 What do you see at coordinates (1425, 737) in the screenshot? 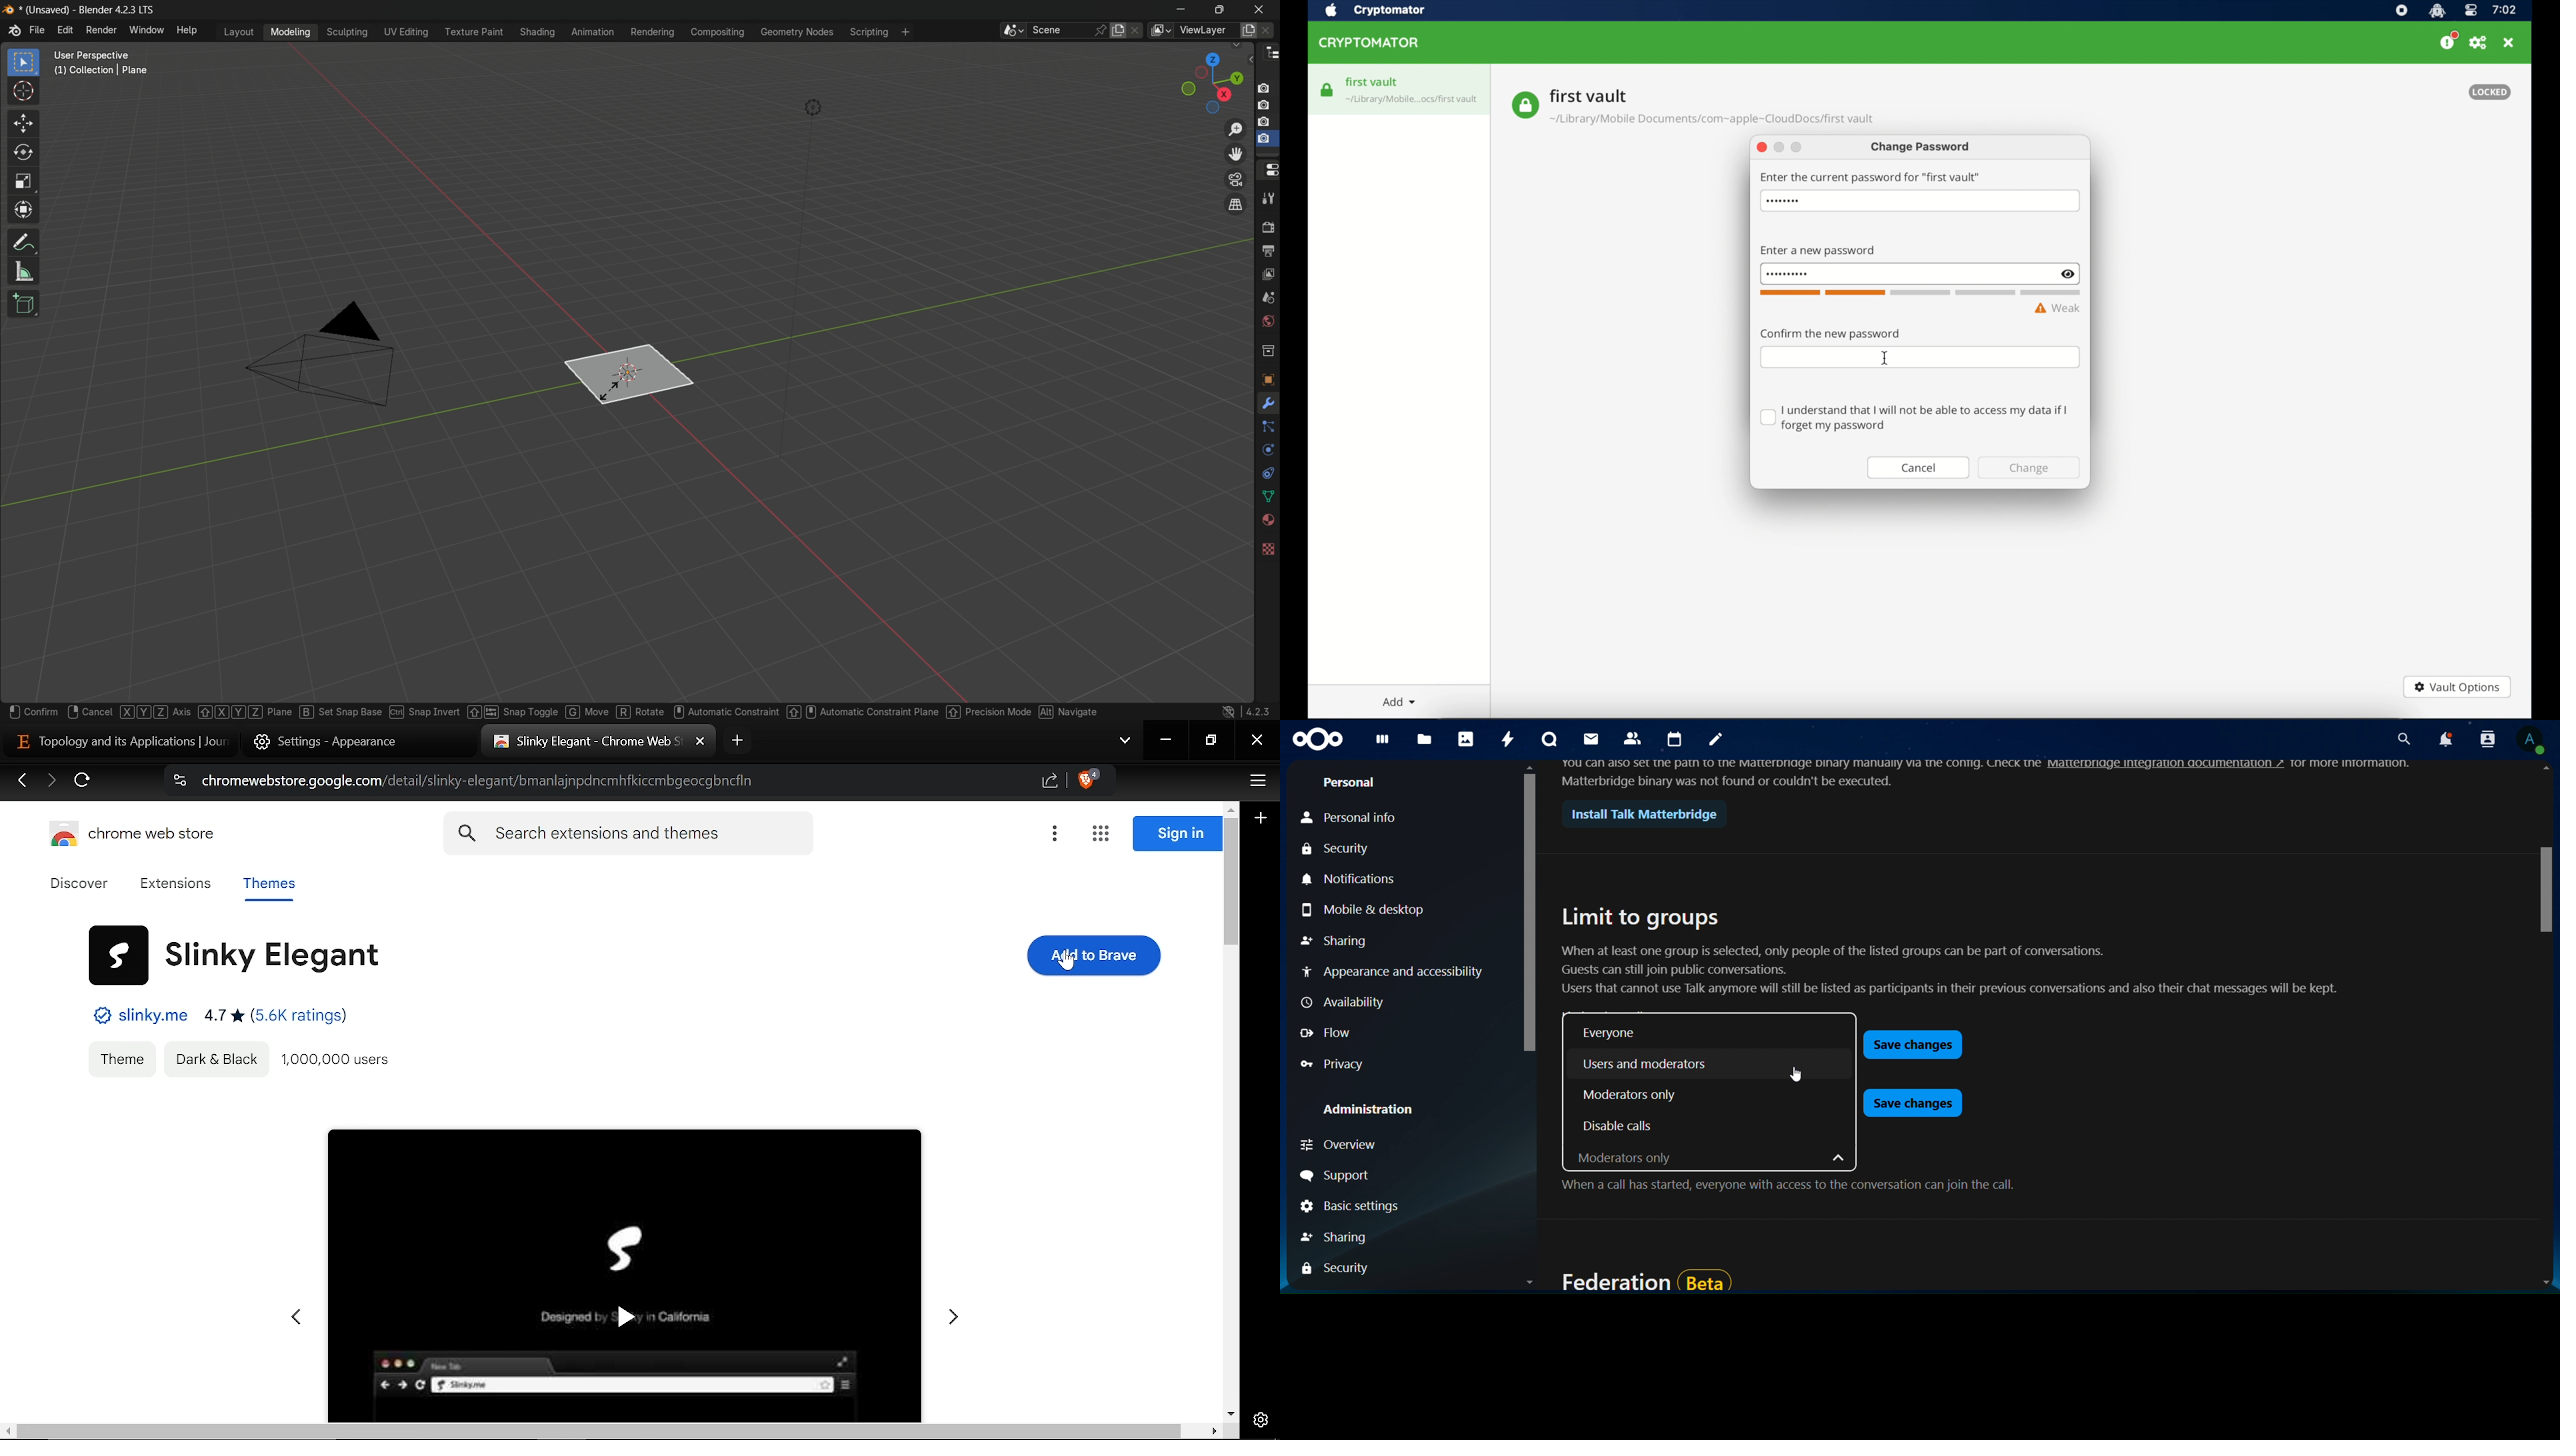
I see `files` at bounding box center [1425, 737].